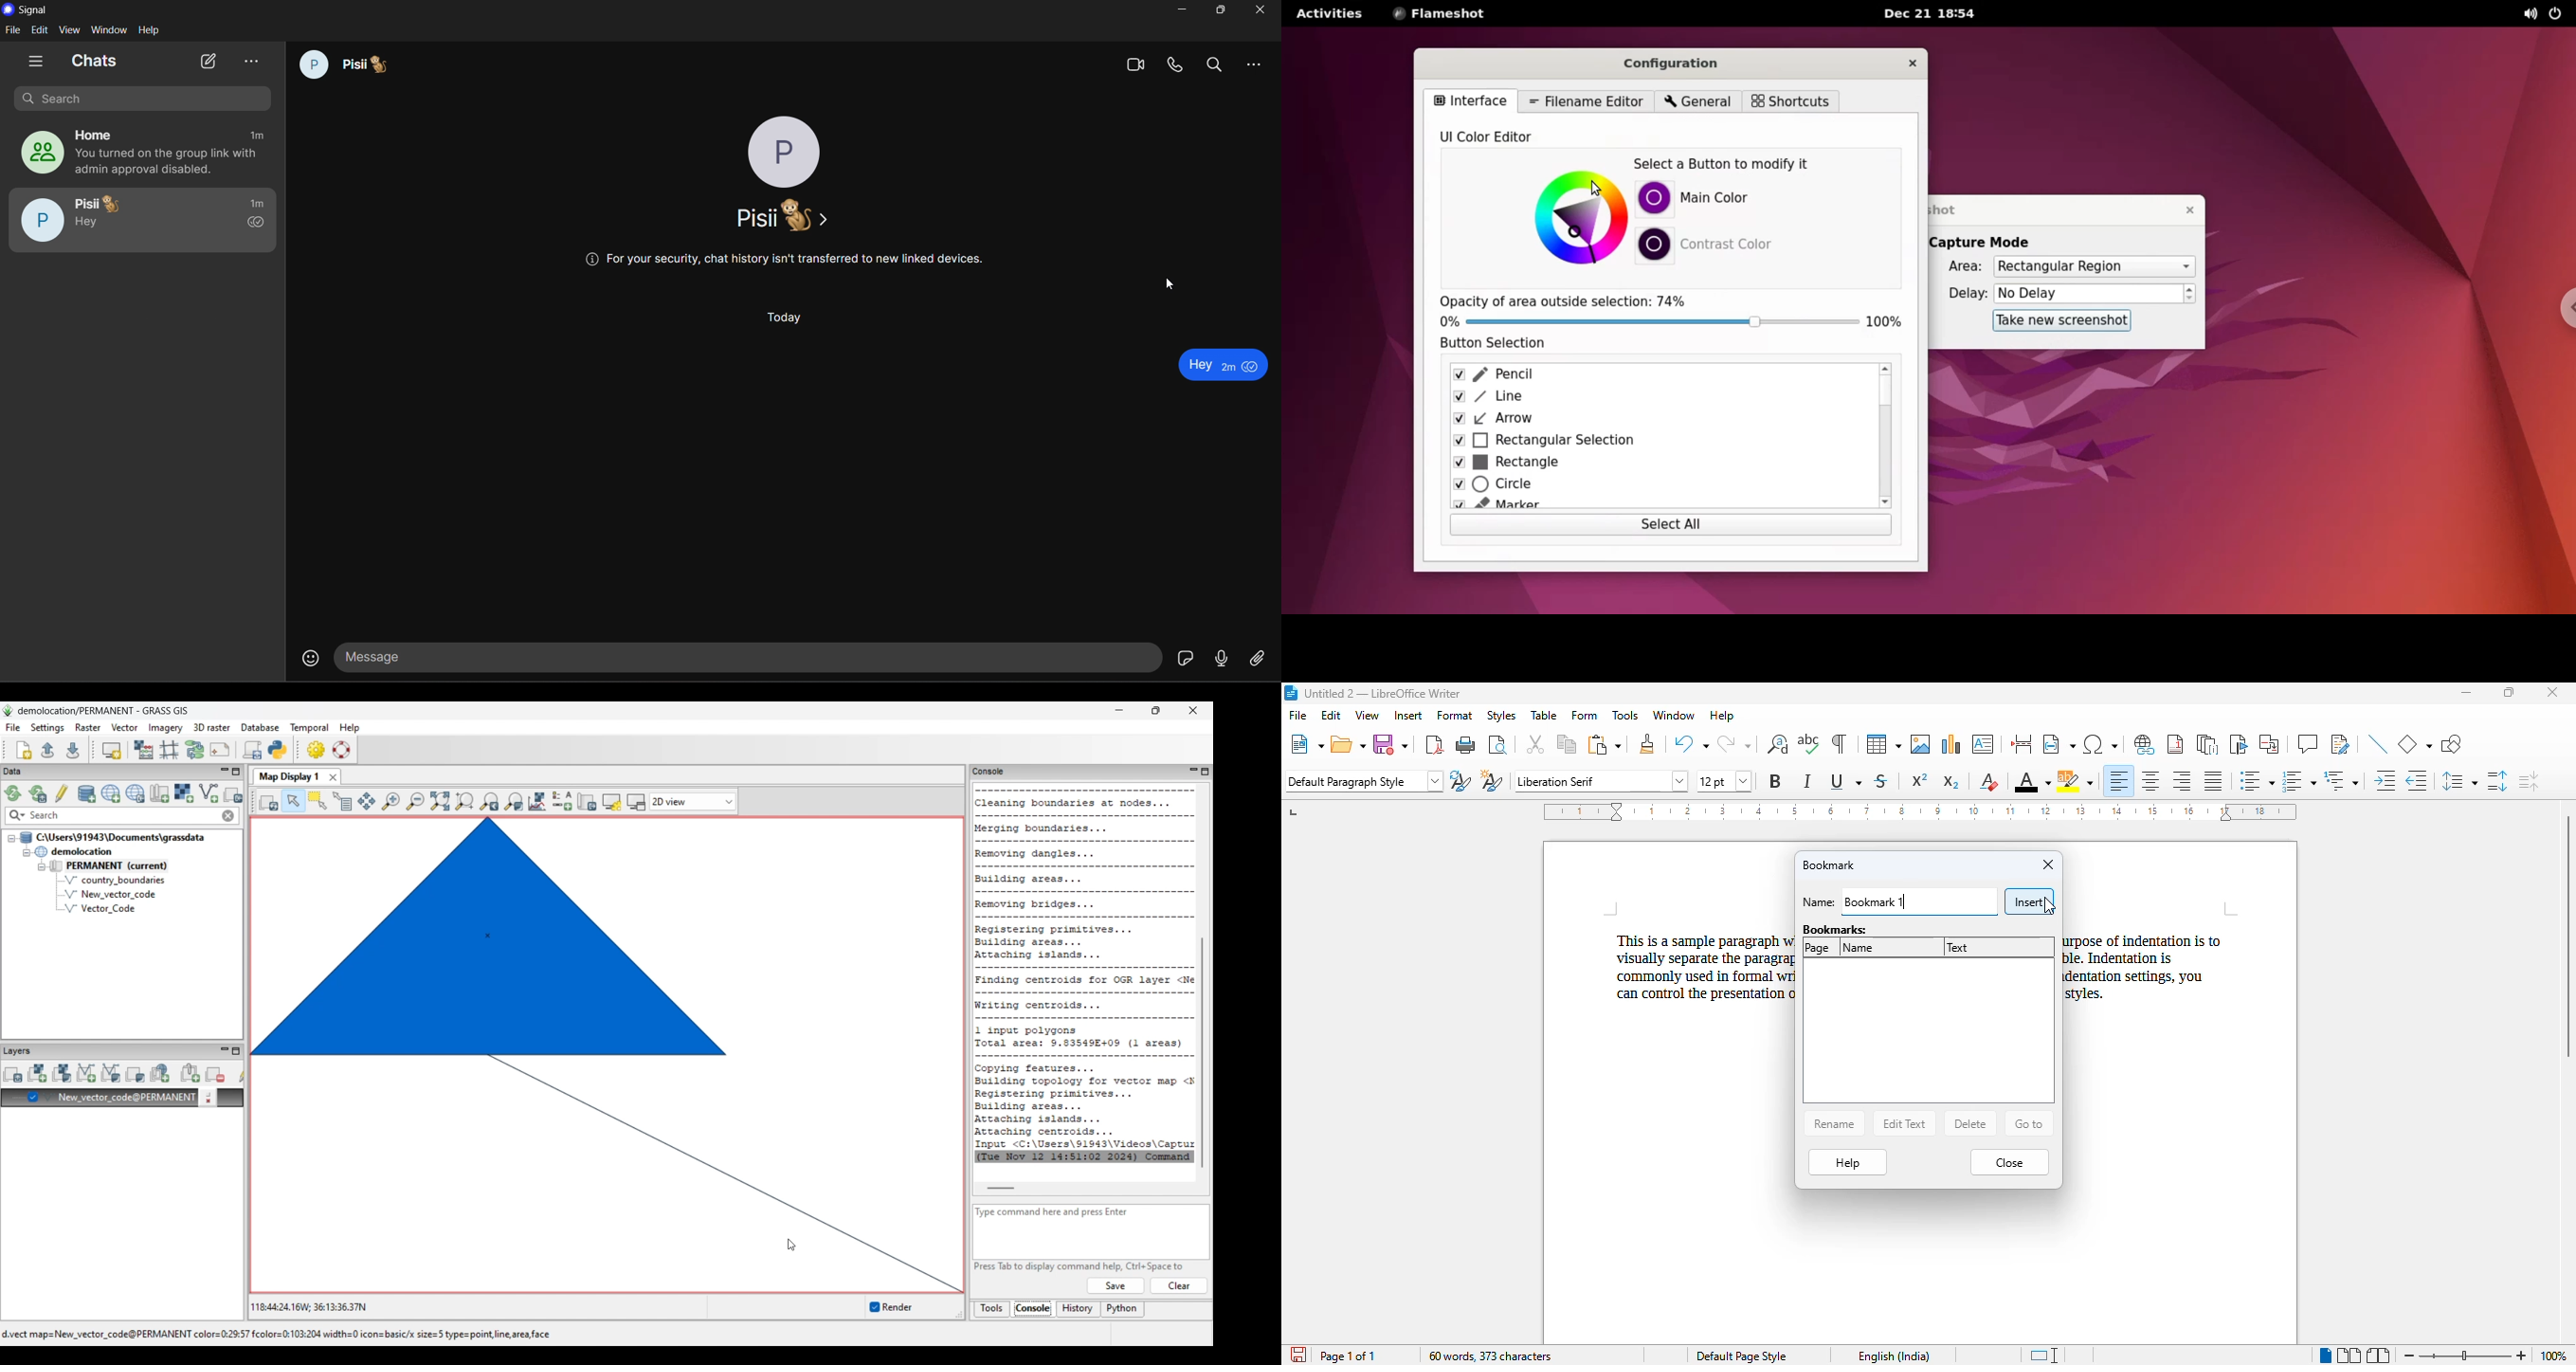 The height and width of the screenshot is (1372, 2576). I want to click on toggle unordered list, so click(2258, 780).